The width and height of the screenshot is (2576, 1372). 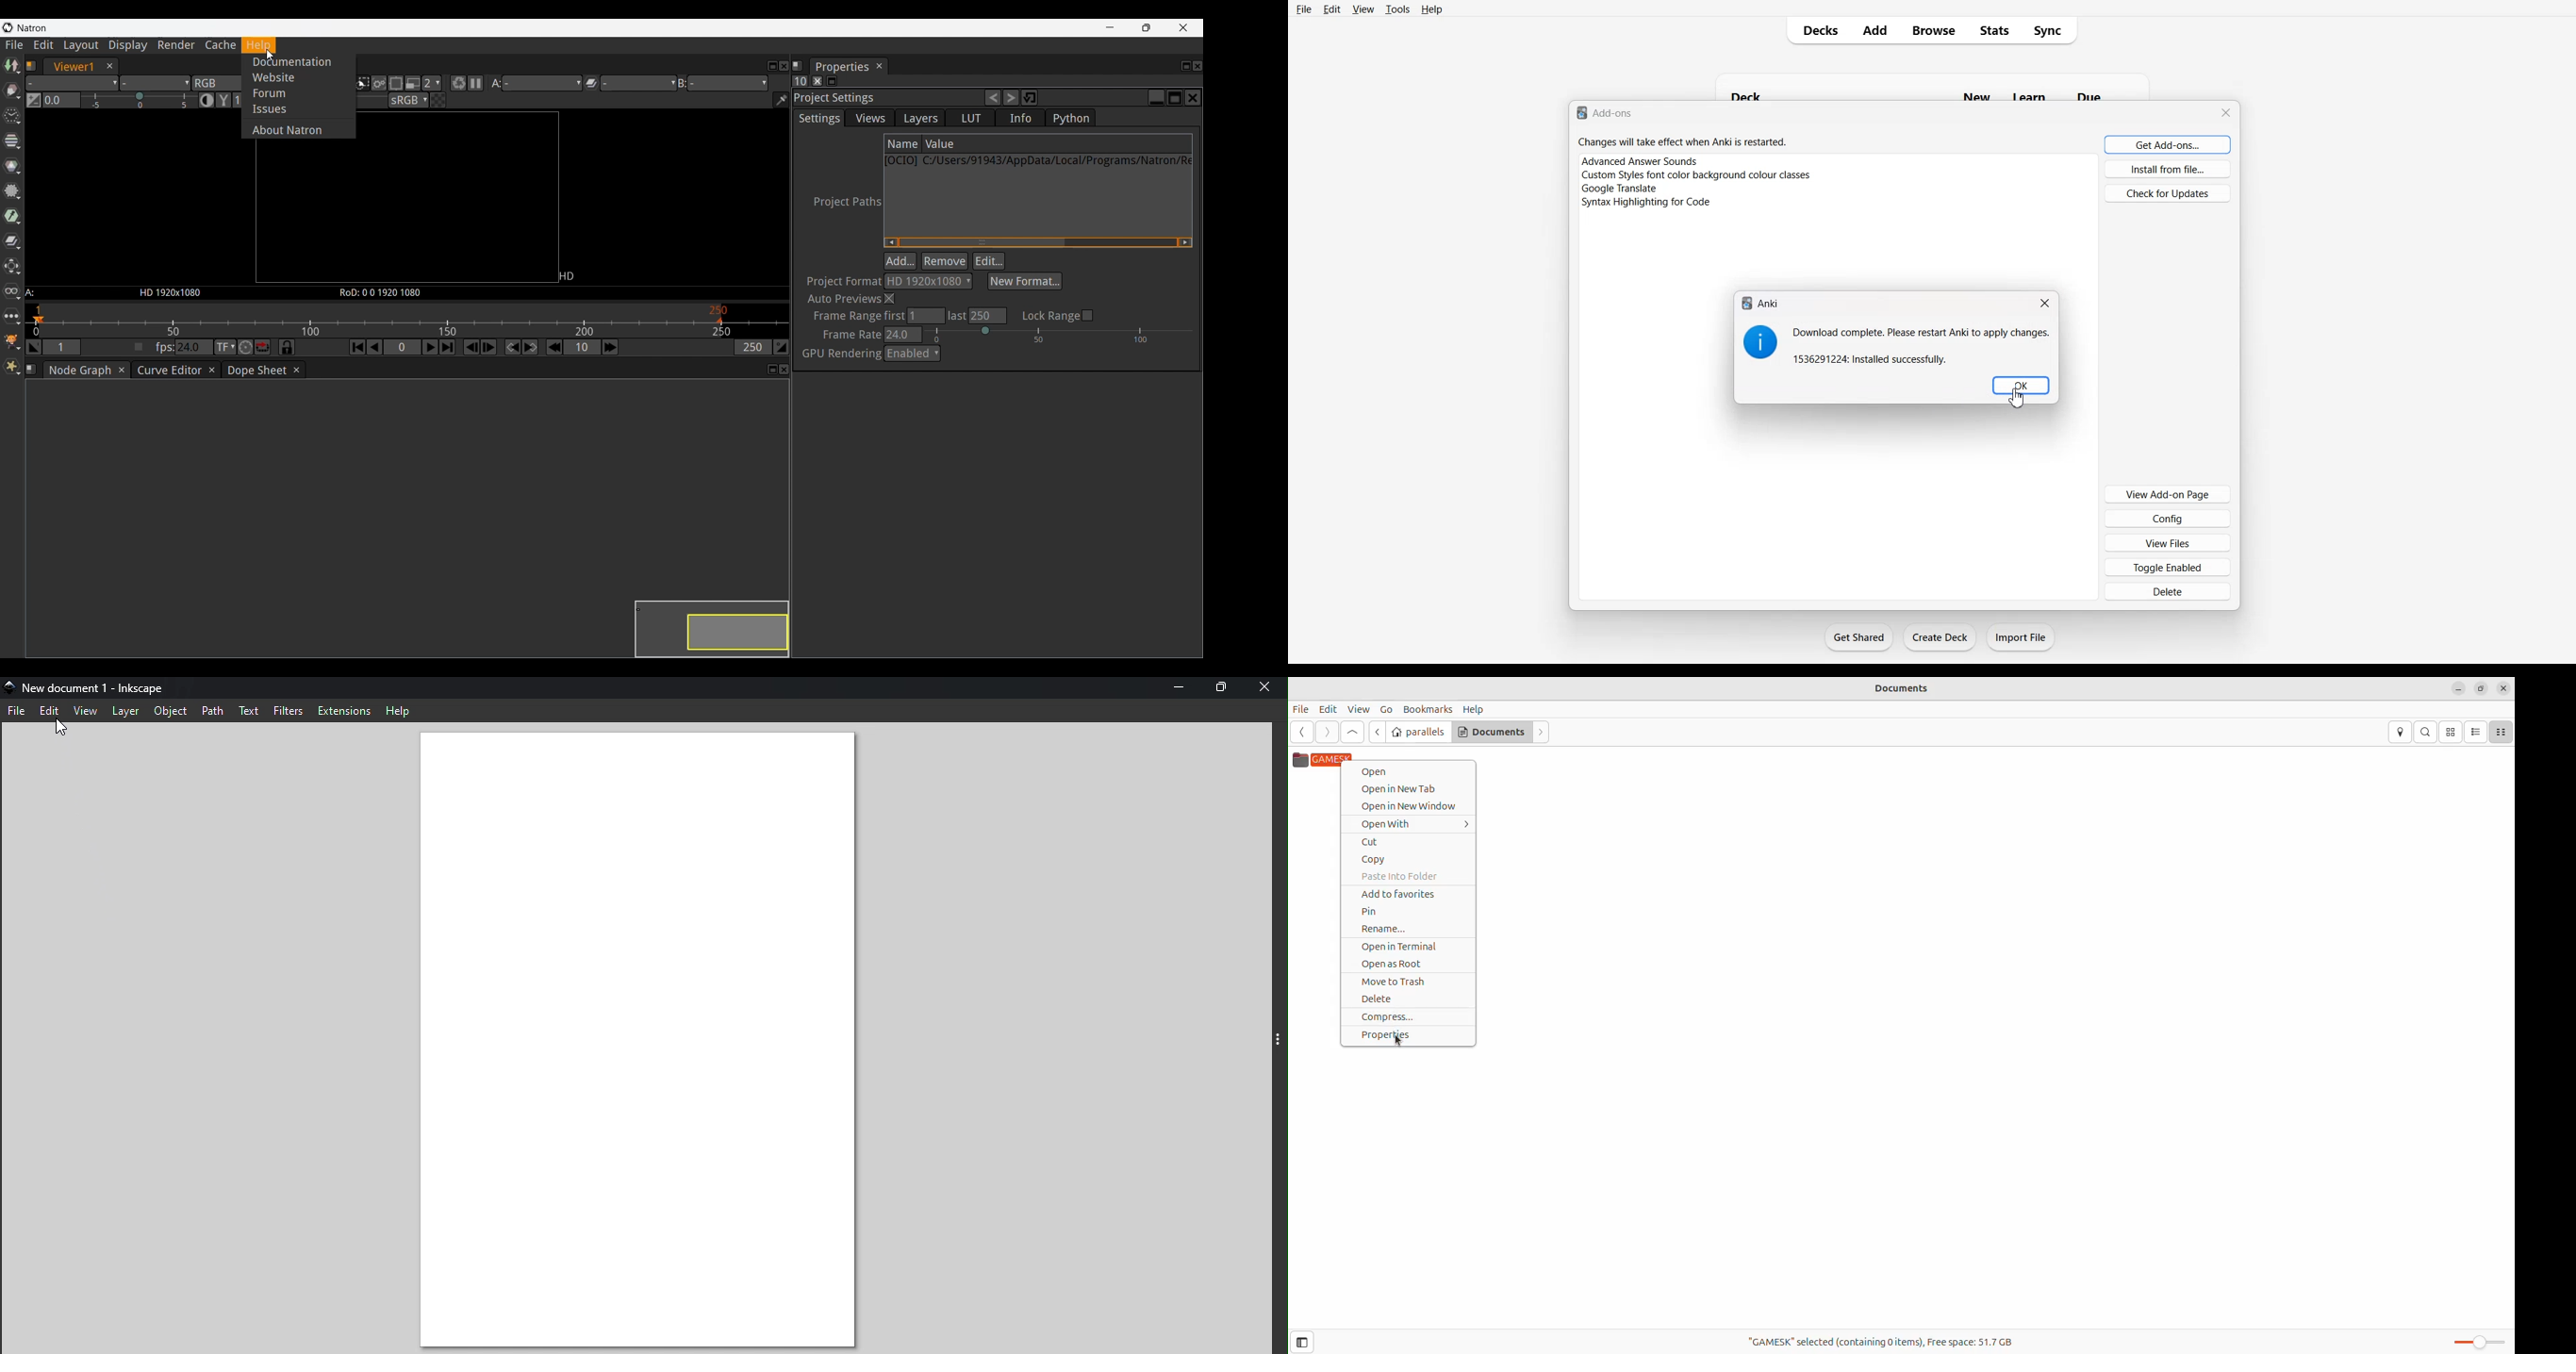 What do you see at coordinates (1975, 96) in the screenshot?
I see `new` at bounding box center [1975, 96].